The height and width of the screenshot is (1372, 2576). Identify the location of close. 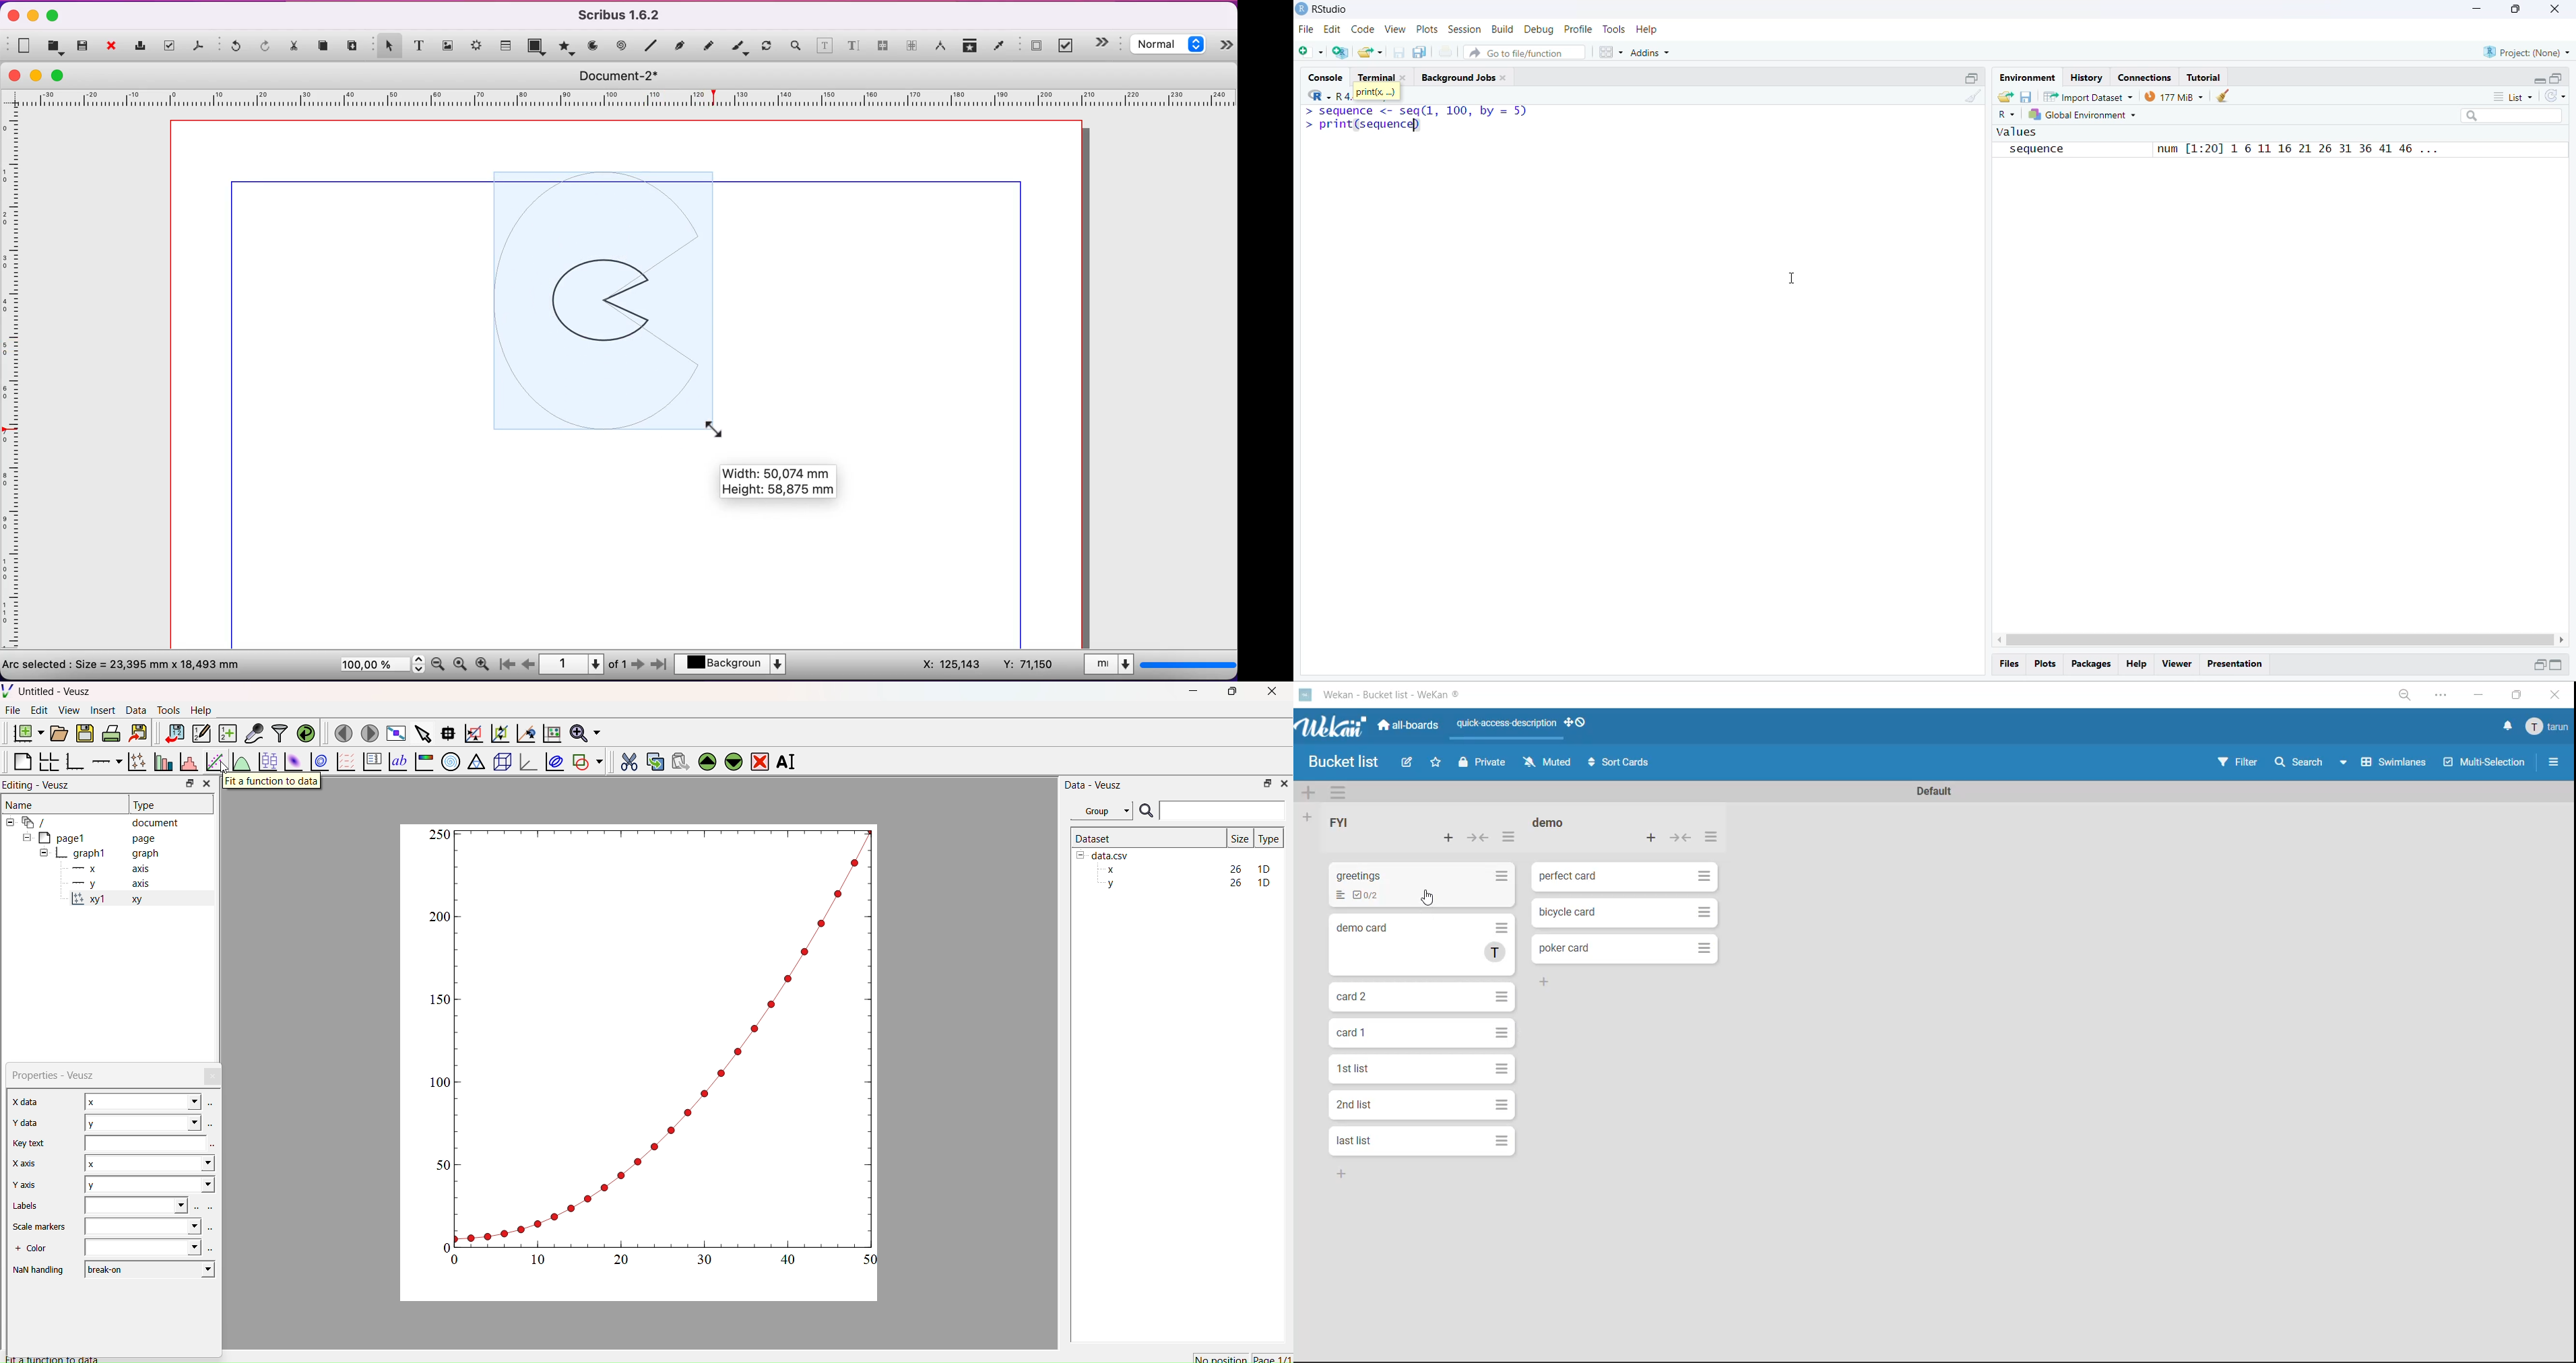
(2556, 9).